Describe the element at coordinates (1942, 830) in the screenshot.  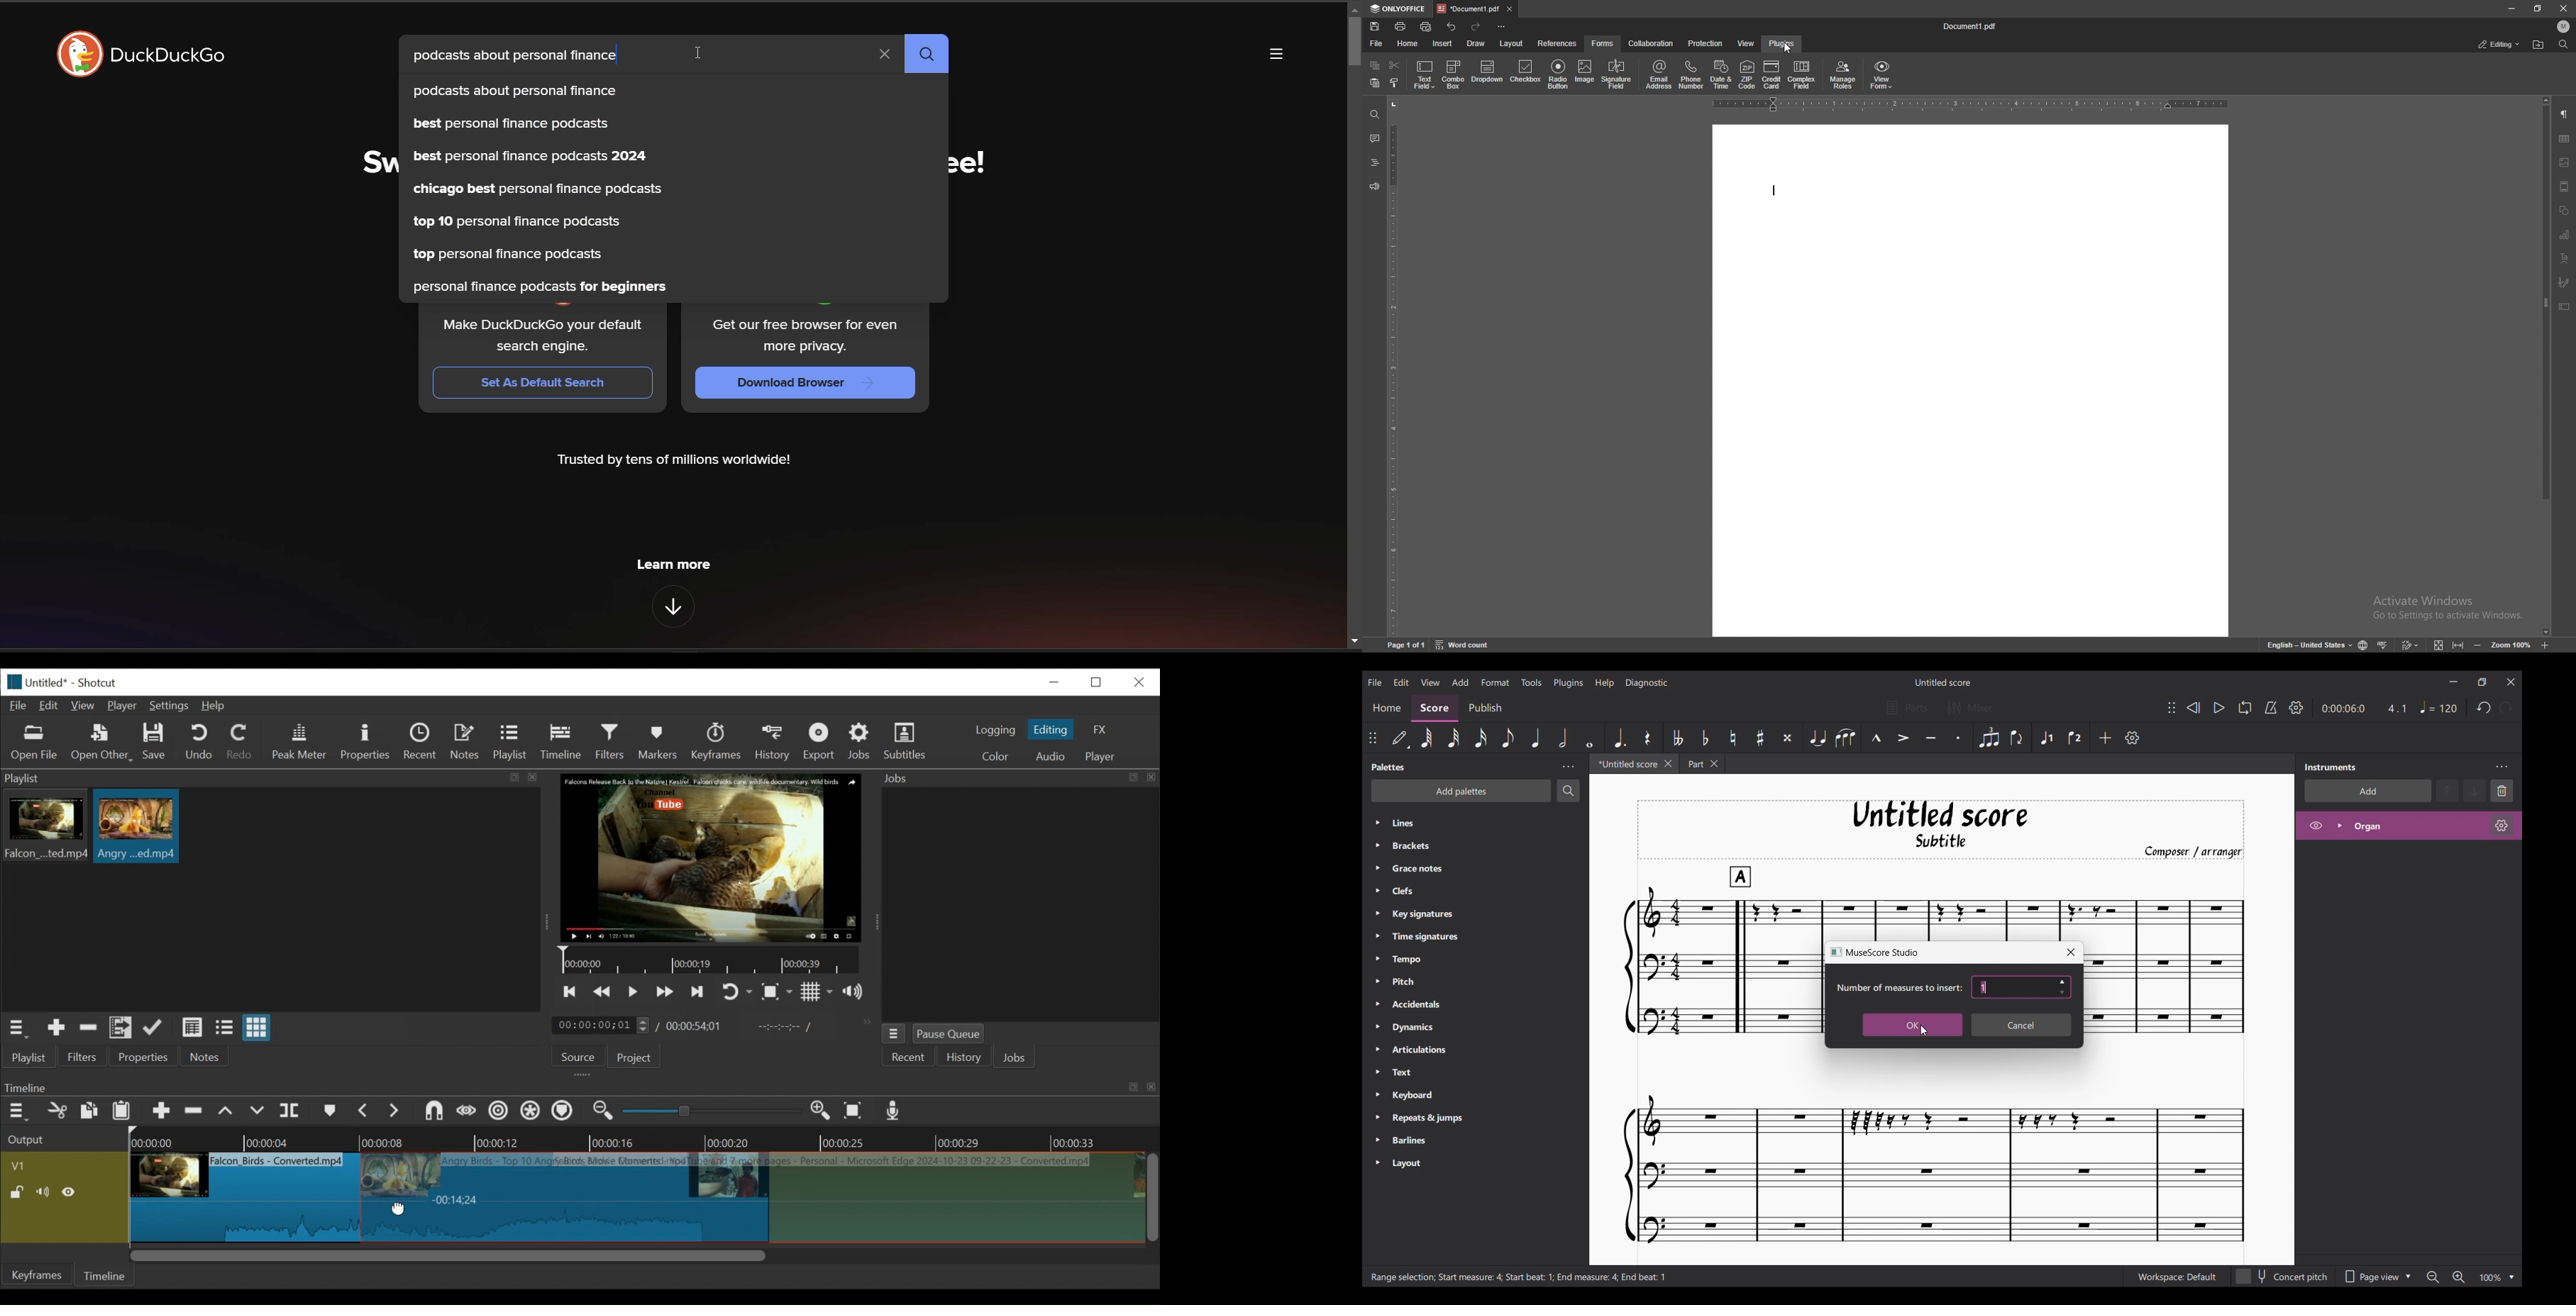
I see `Title, sub-title, and composer name` at that location.